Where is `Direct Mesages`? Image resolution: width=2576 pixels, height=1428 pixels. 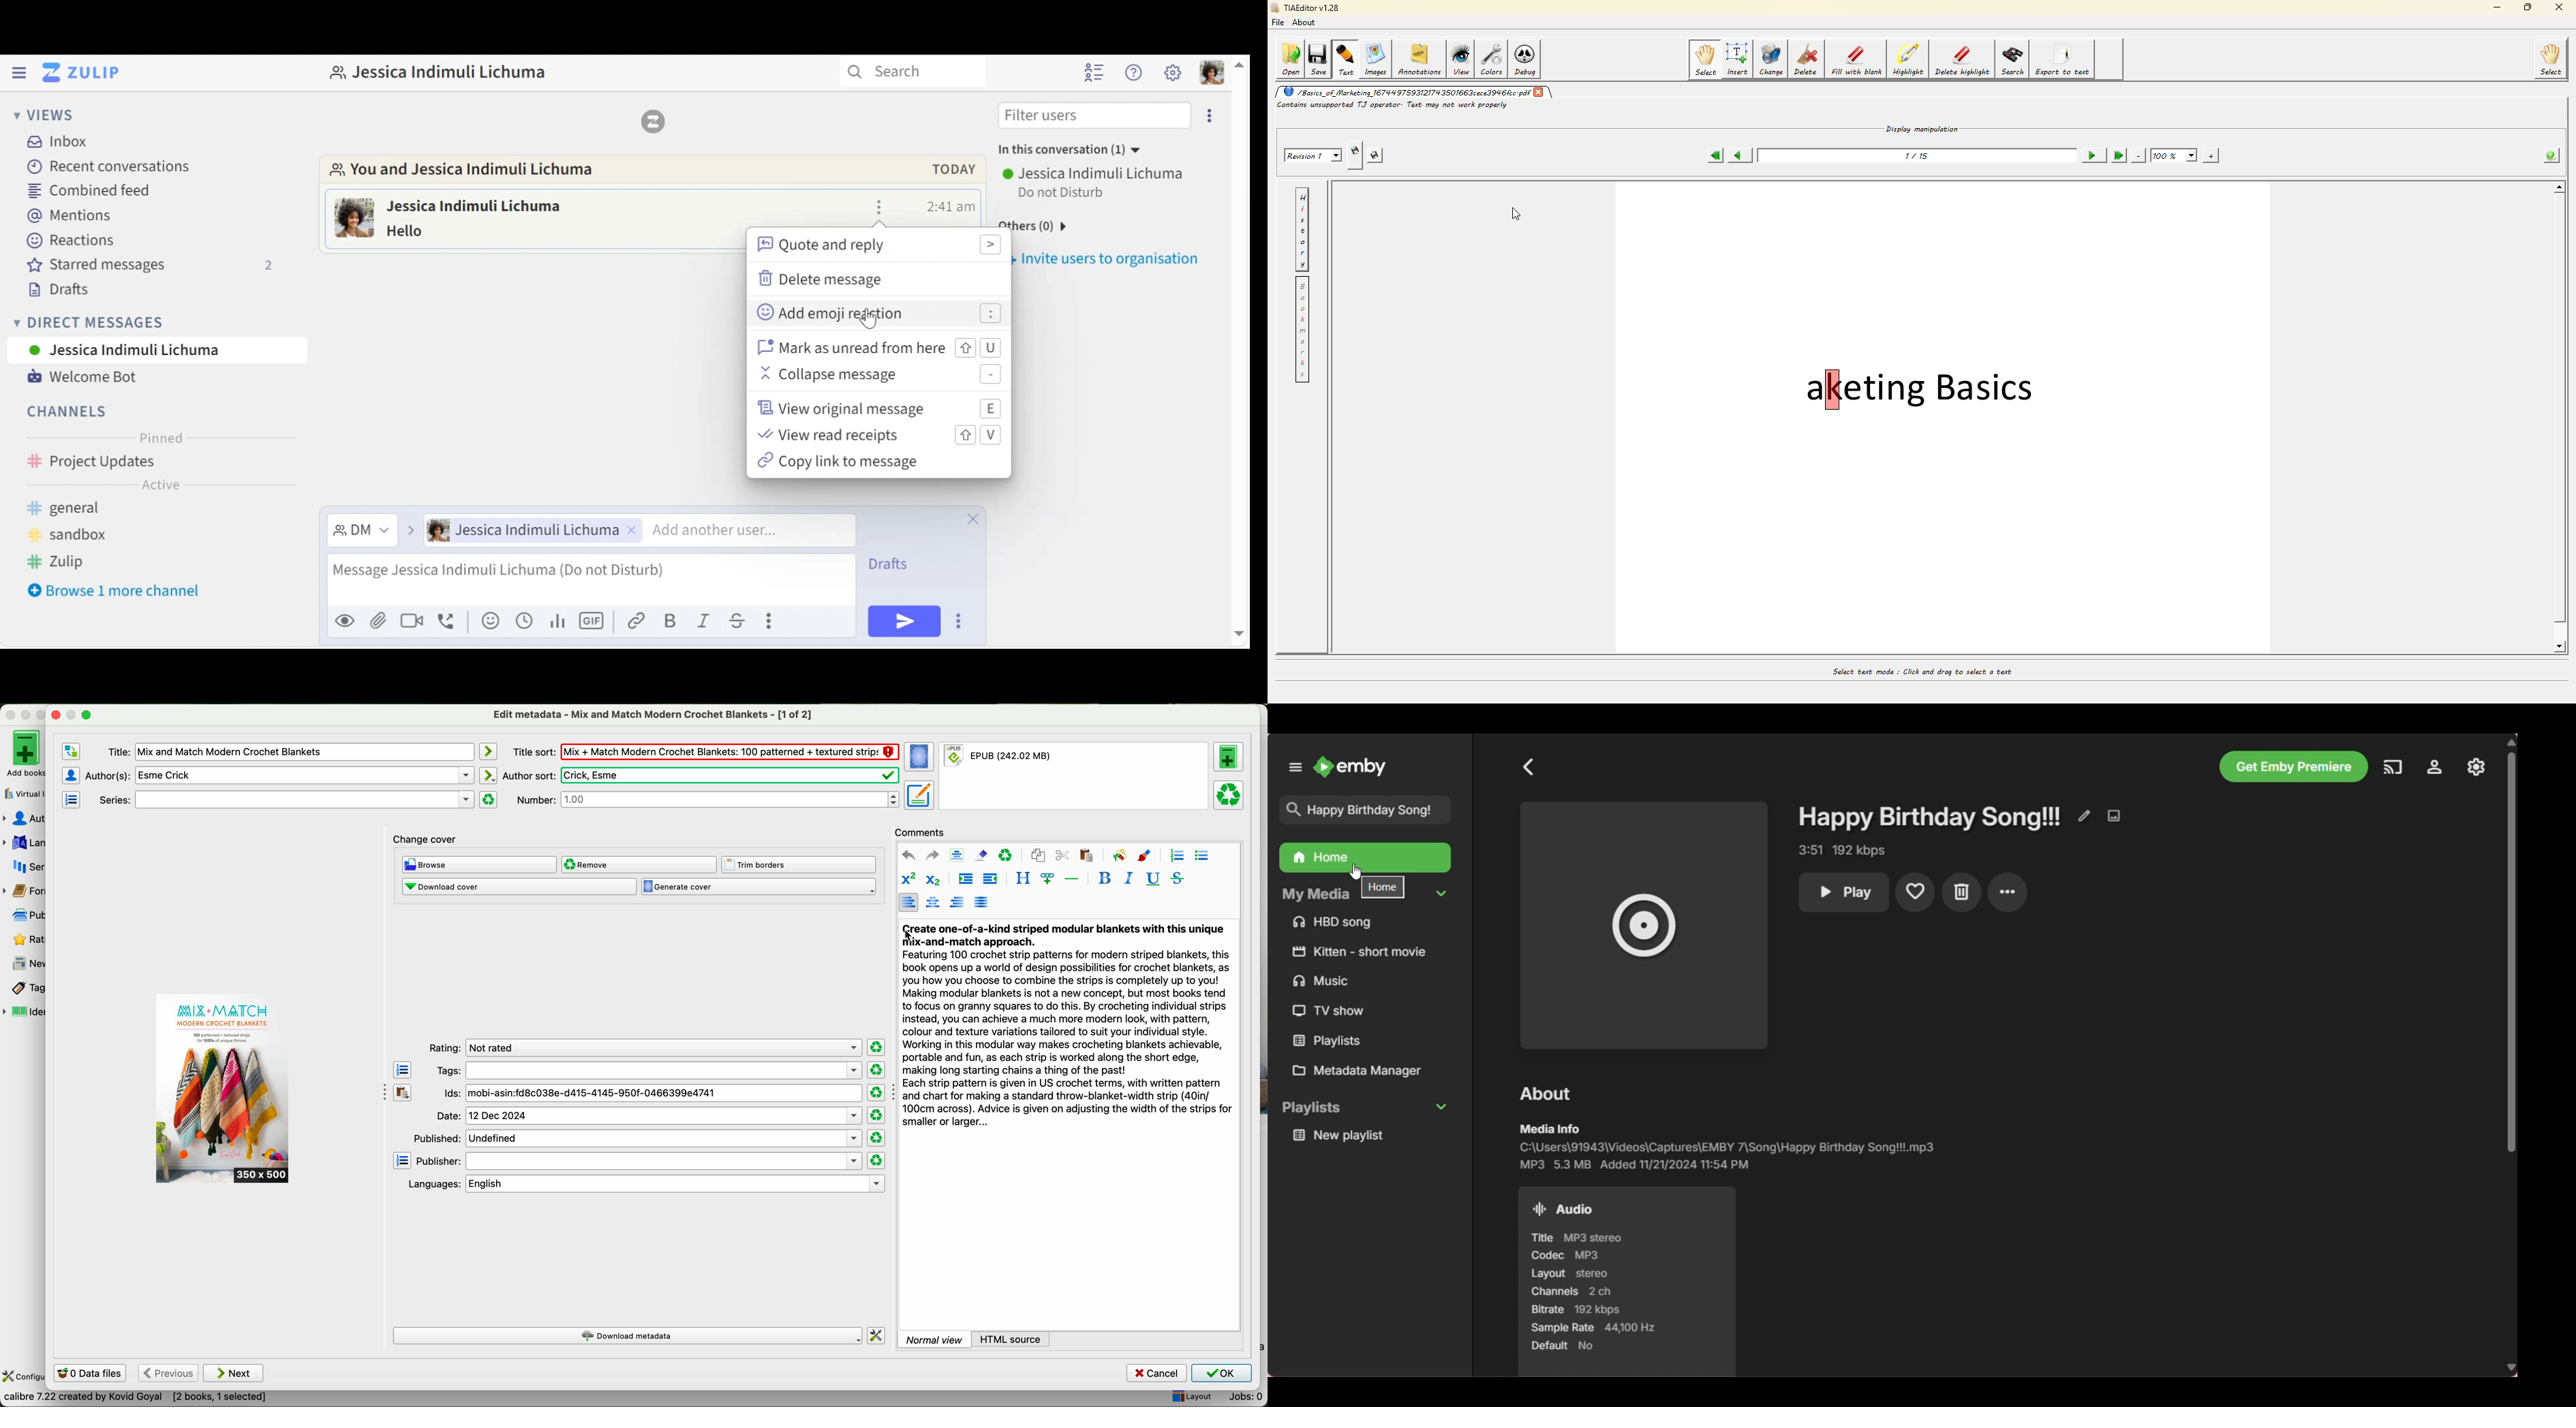 Direct Mesages is located at coordinates (147, 322).